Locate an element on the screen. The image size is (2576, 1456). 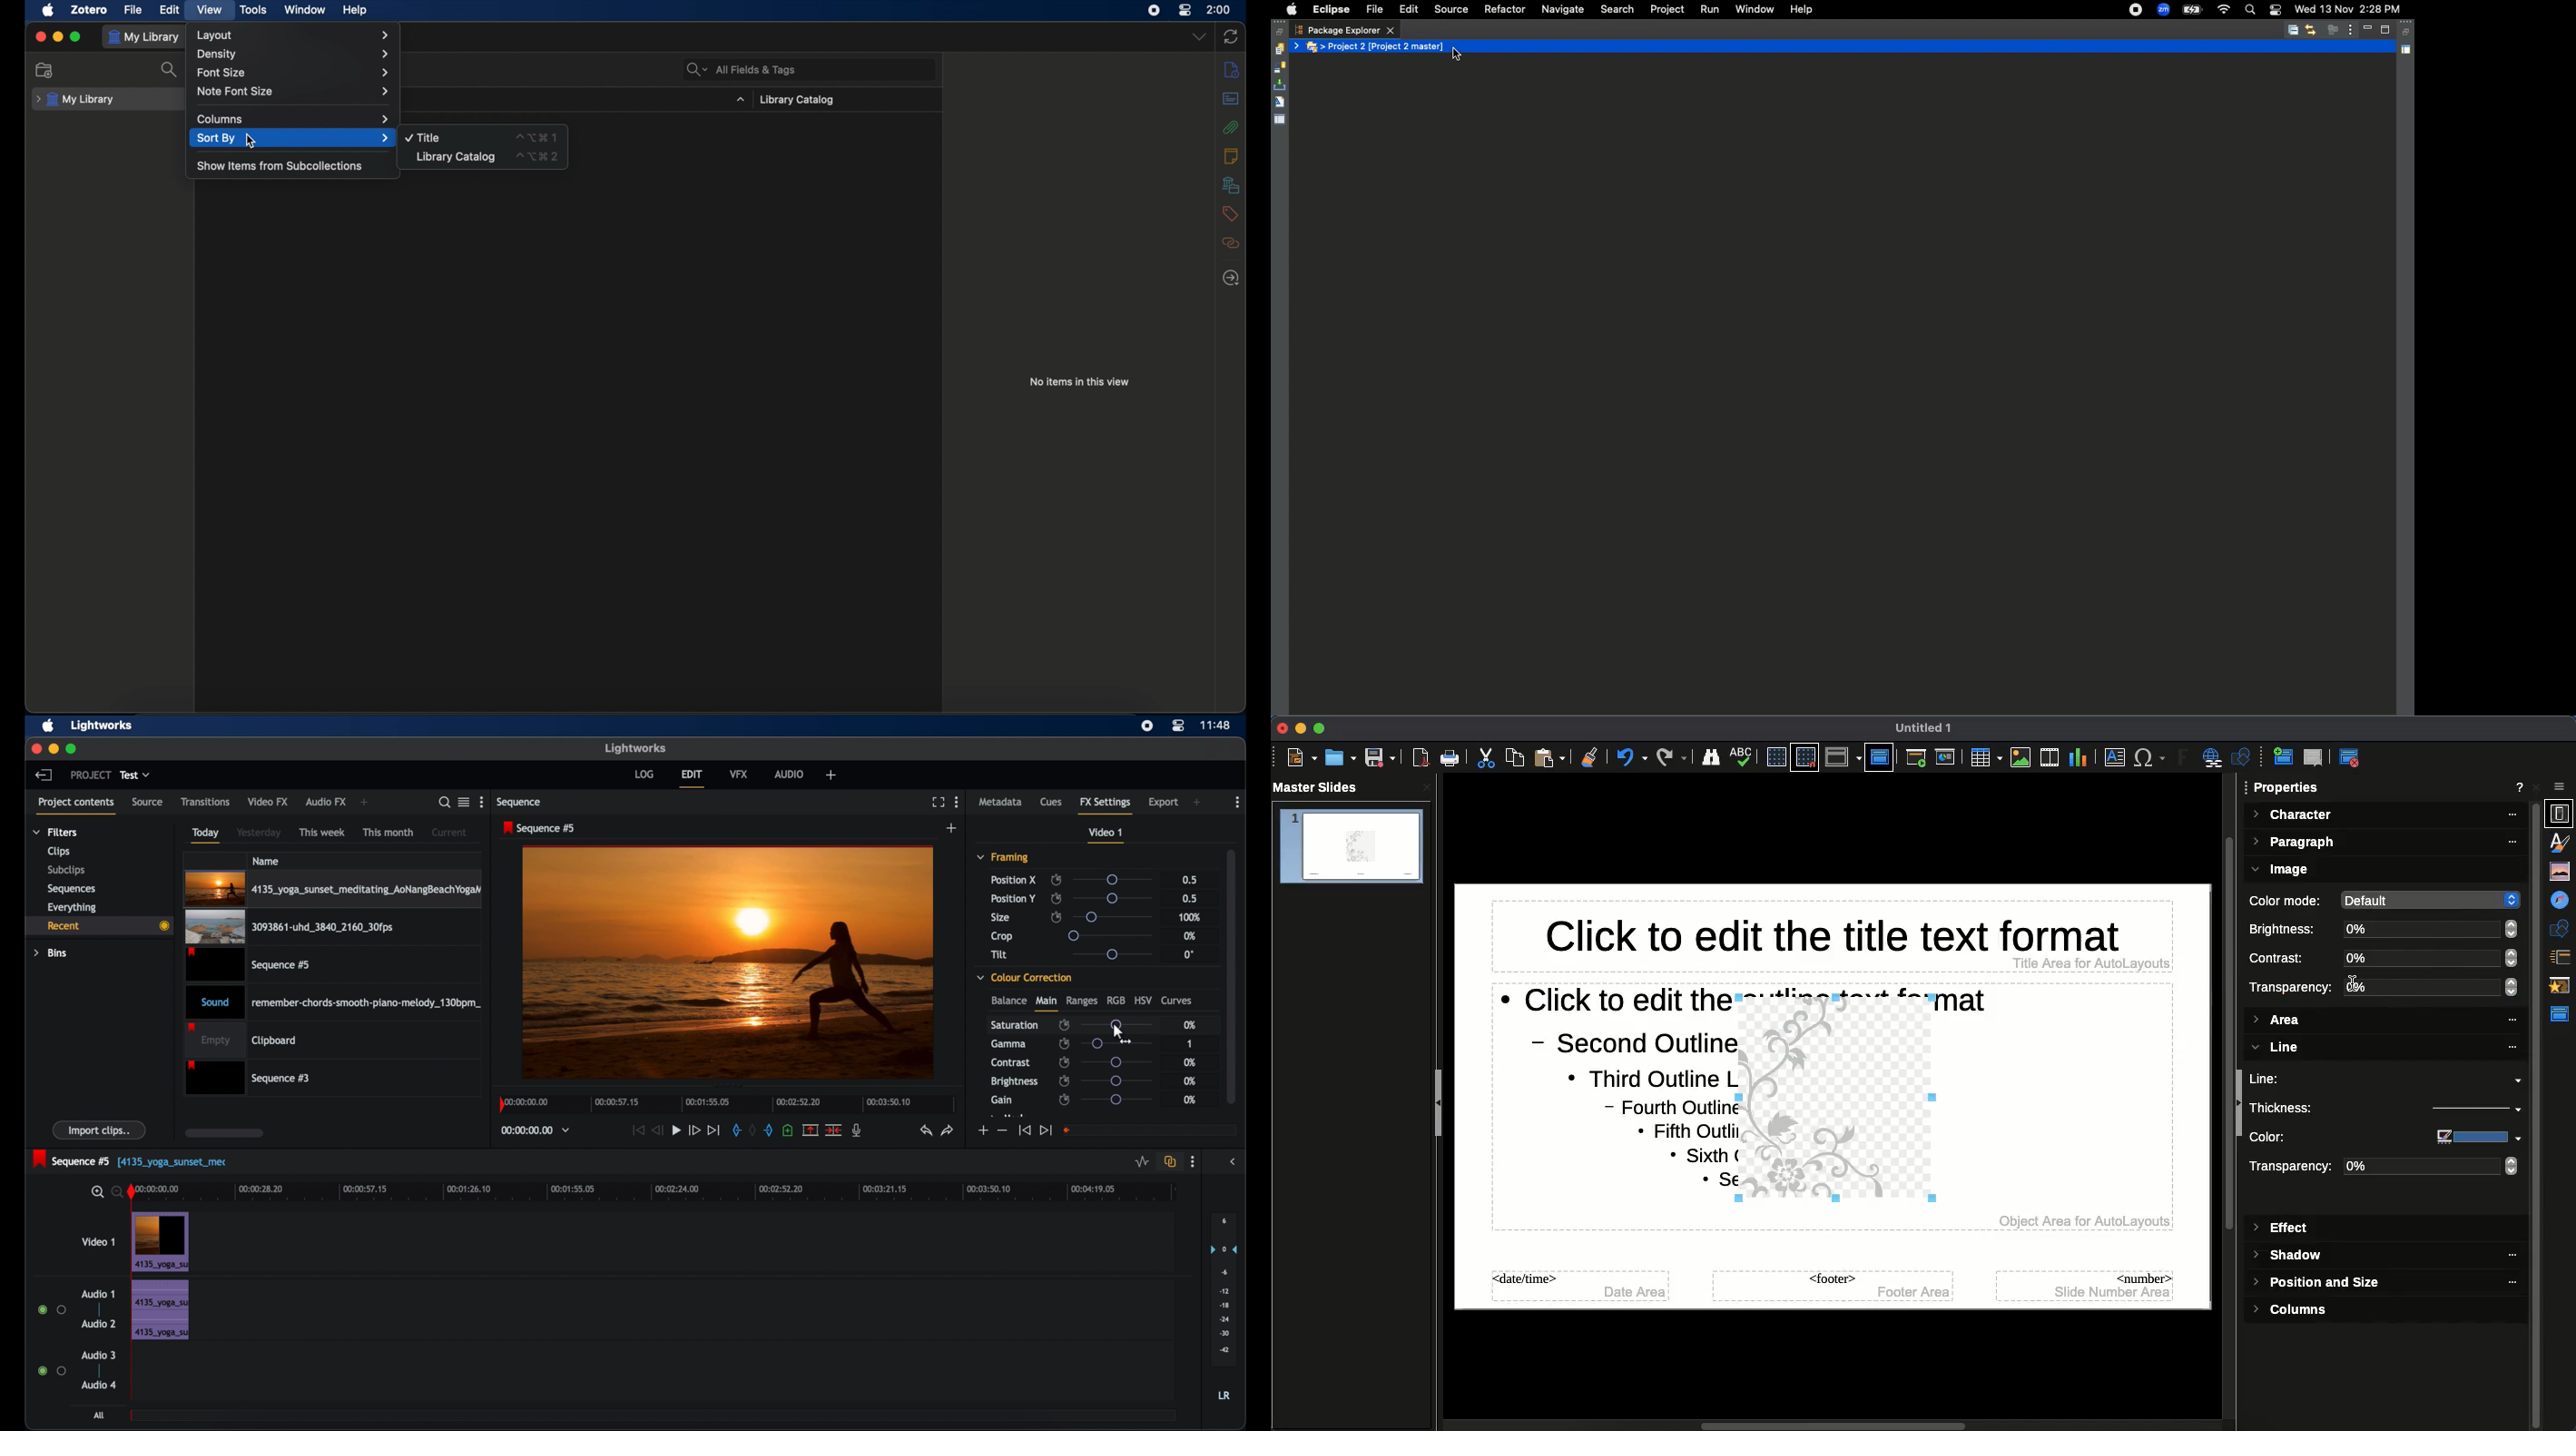
Master slide number is located at coordinates (2086, 1285).